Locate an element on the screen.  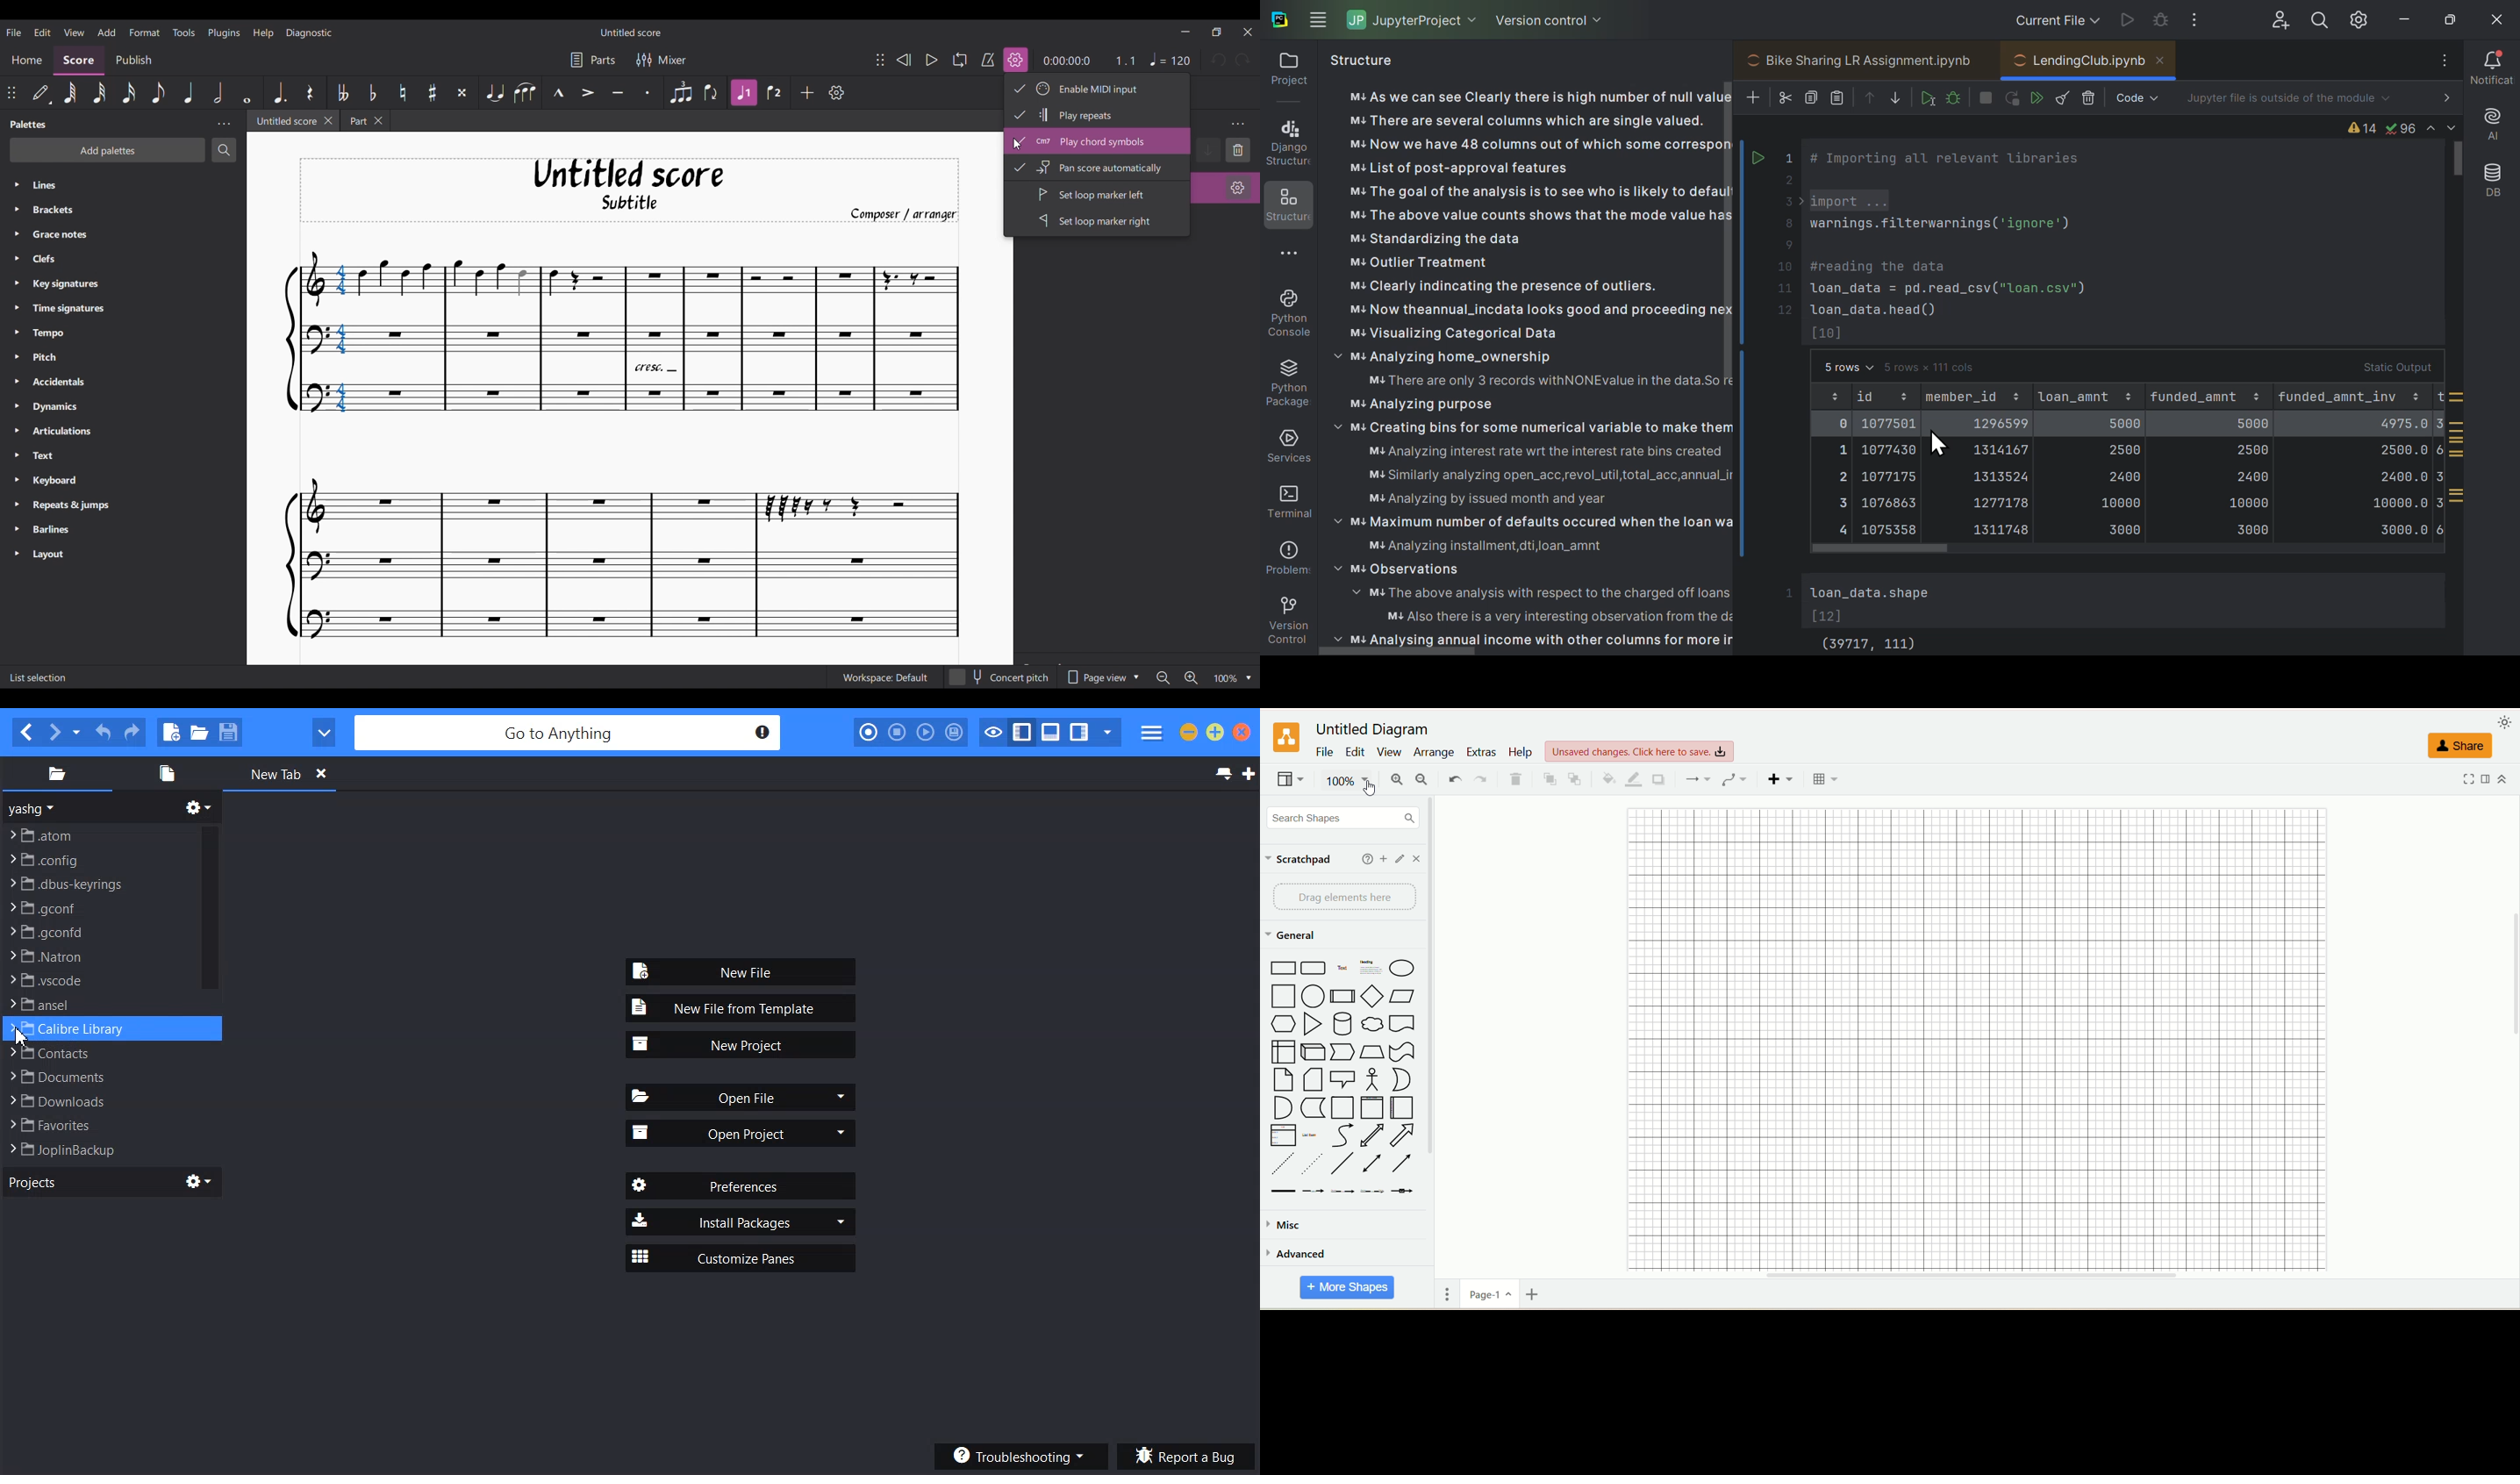
Rewind is located at coordinates (904, 60).